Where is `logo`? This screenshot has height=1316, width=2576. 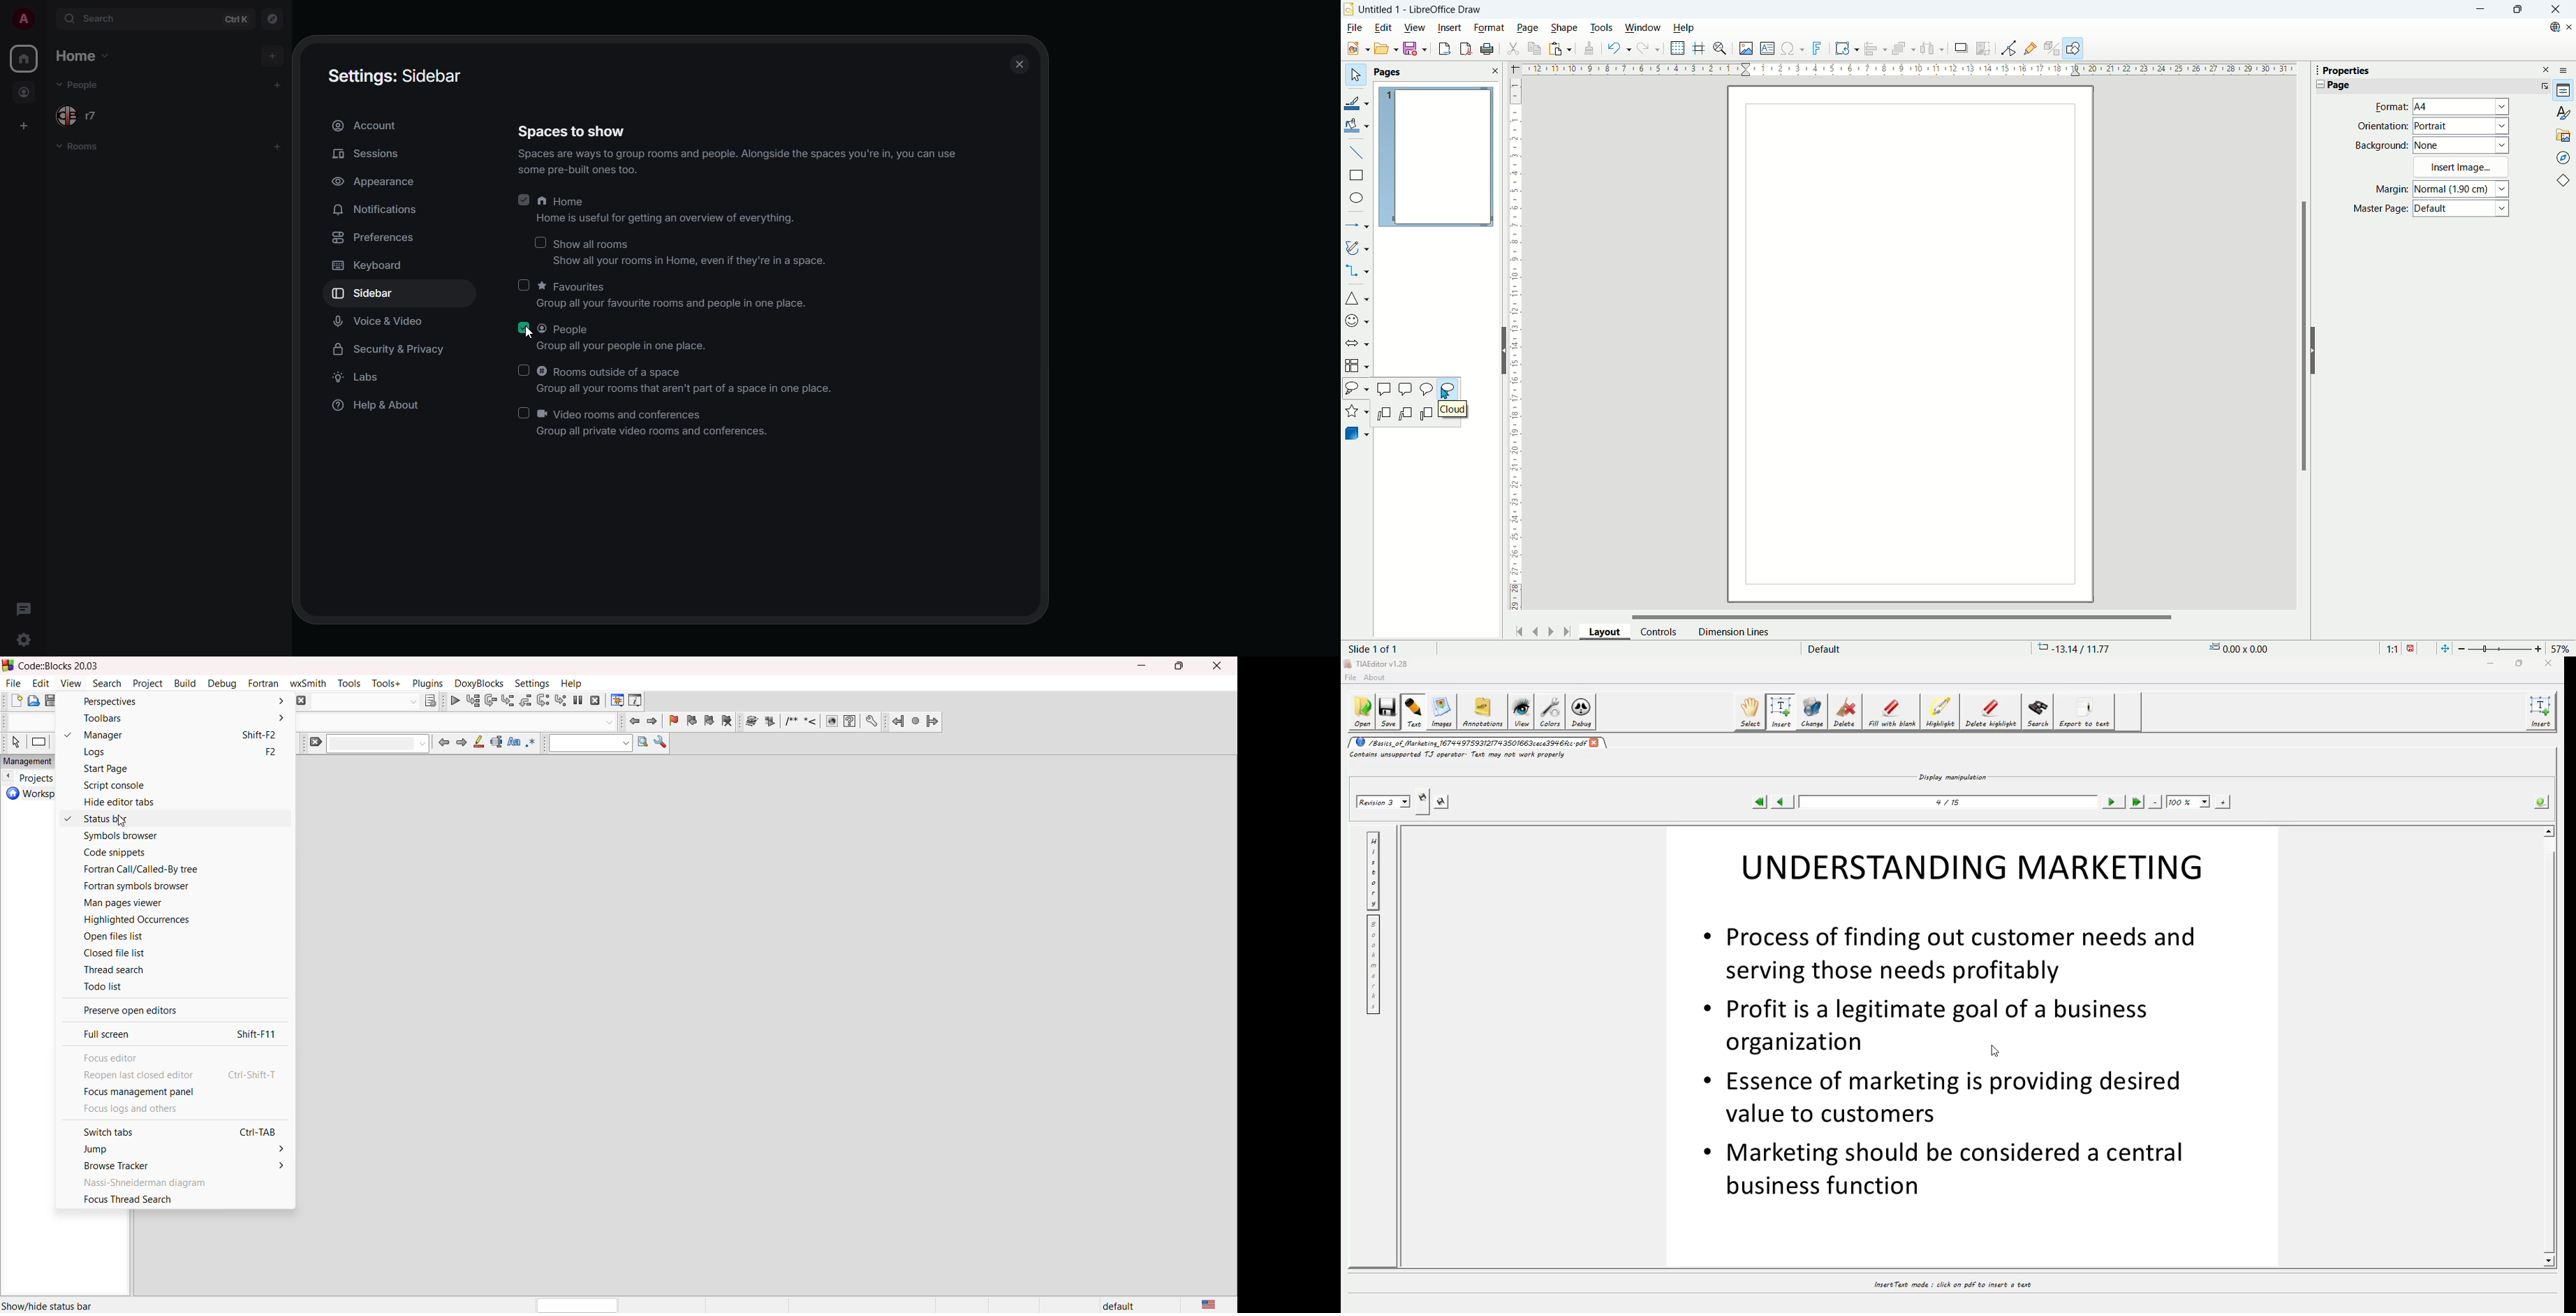
logo is located at coordinates (1349, 8).